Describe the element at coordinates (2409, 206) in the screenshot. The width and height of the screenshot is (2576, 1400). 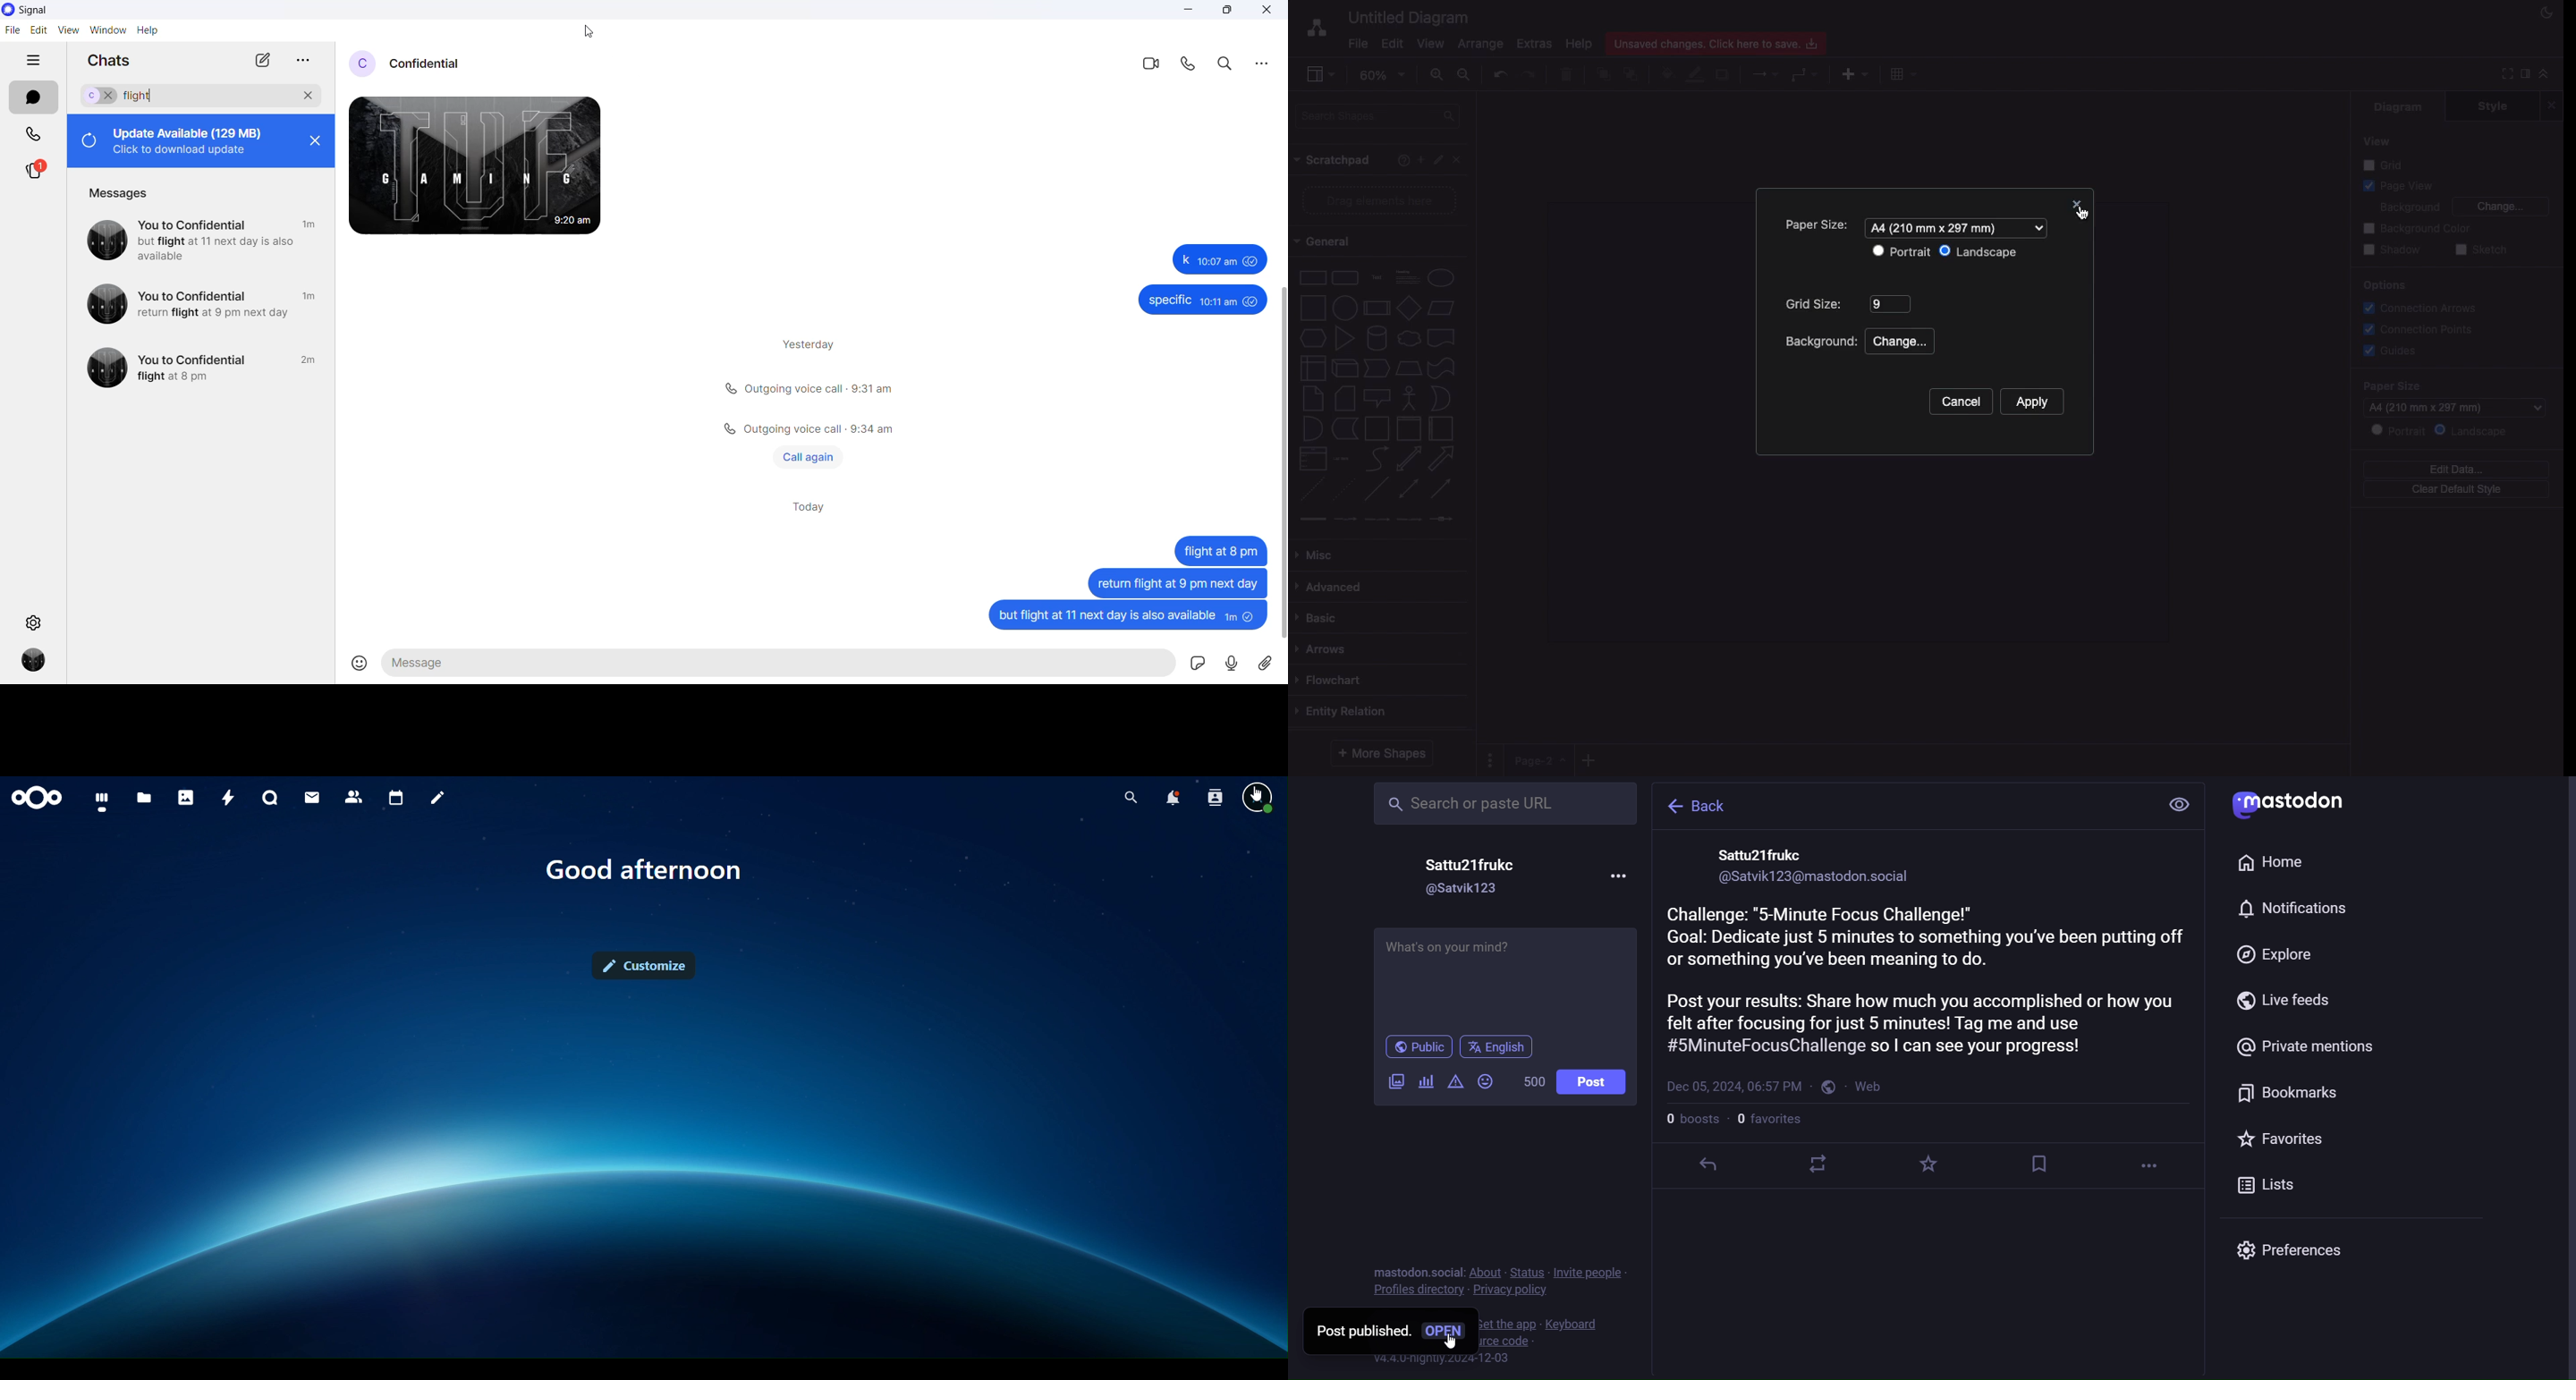
I see `Background` at that location.